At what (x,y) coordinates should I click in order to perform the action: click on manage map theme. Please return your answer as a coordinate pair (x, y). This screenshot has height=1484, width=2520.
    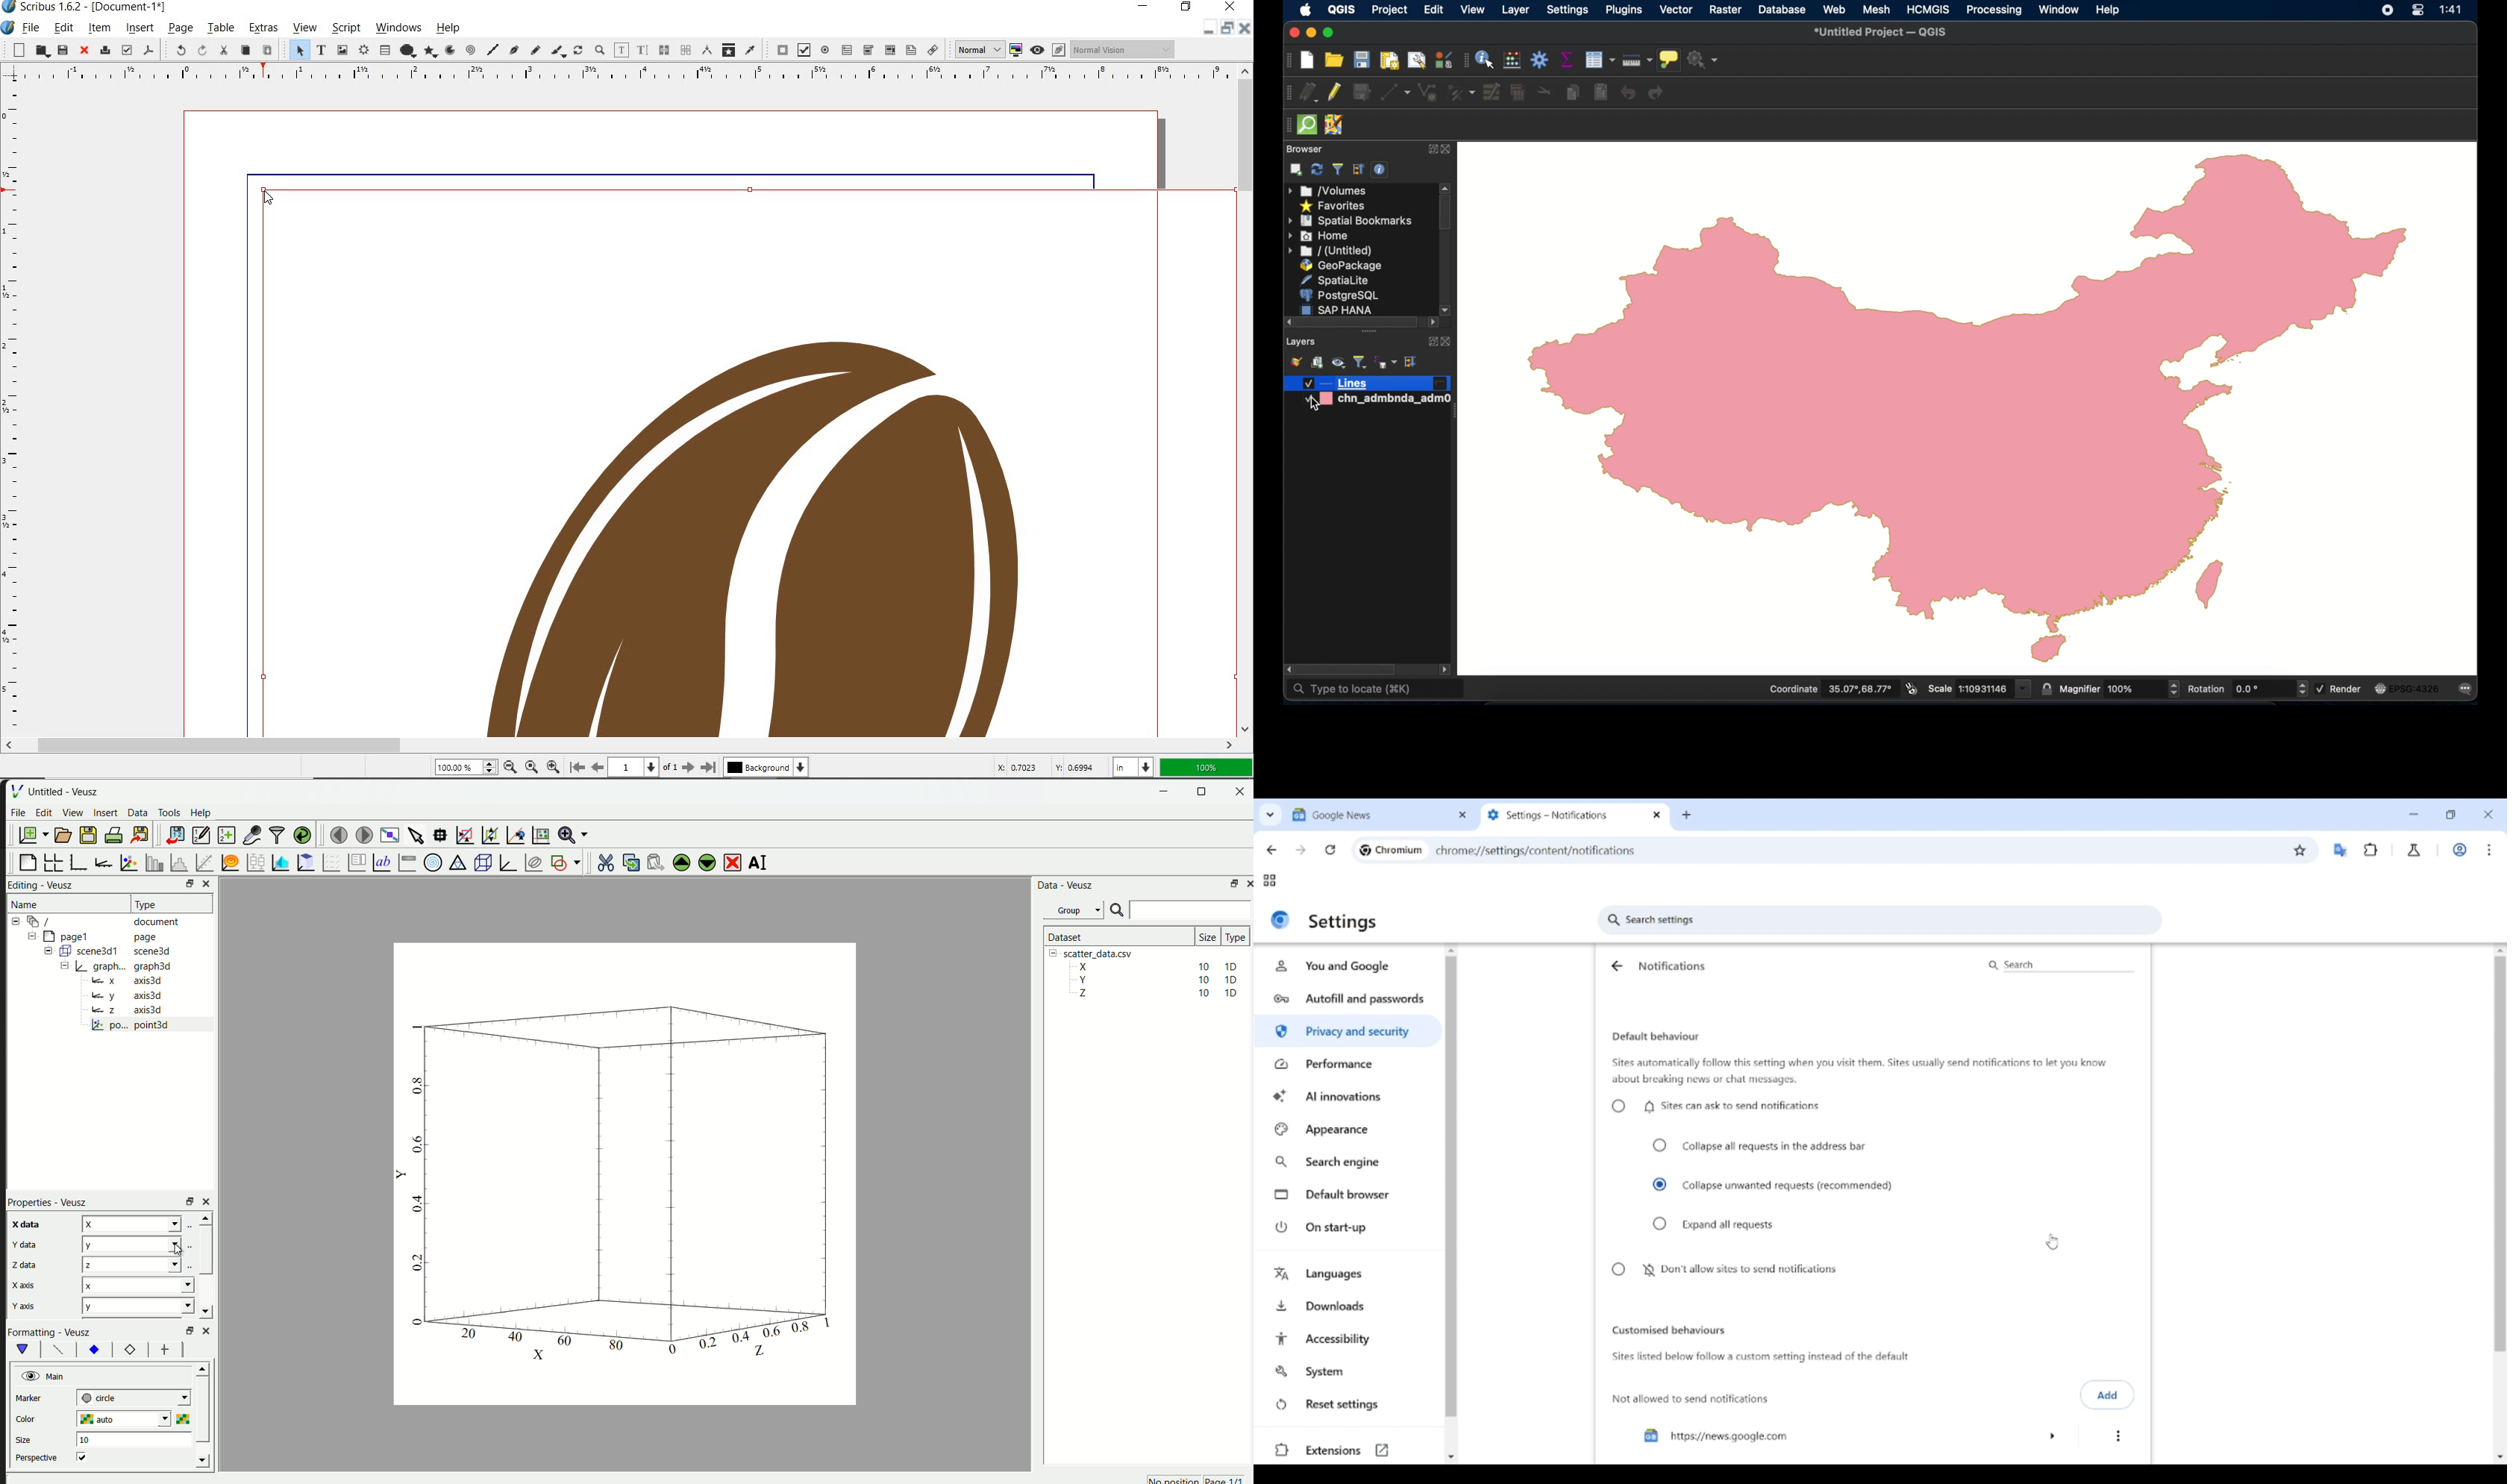
    Looking at the image, I should click on (1339, 362).